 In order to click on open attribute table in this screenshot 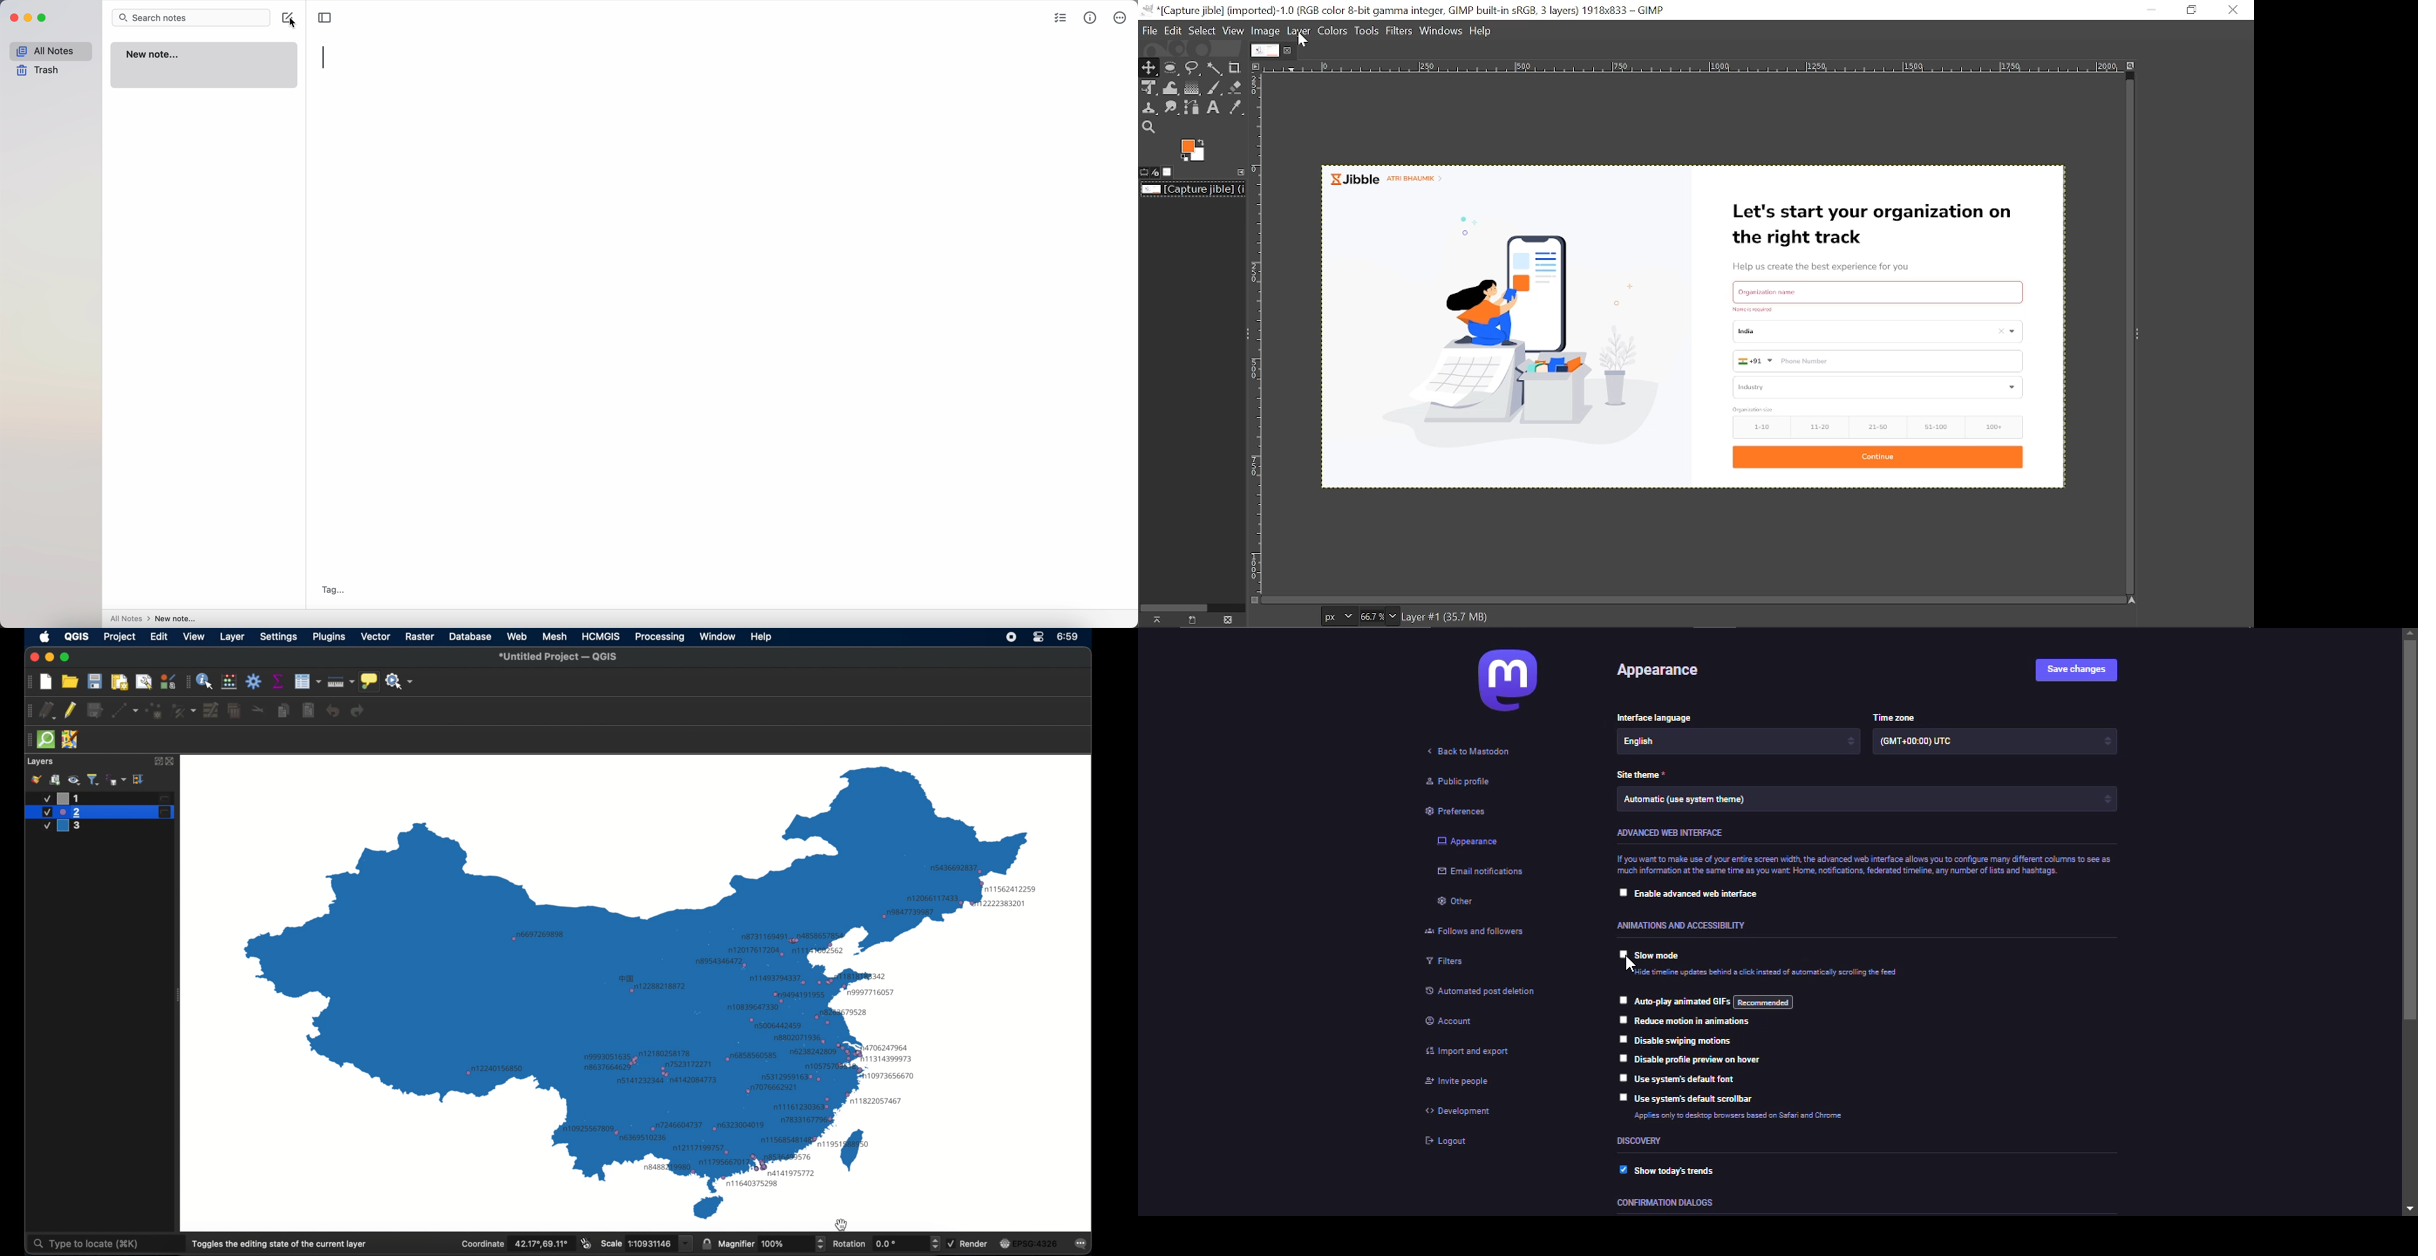, I will do `click(308, 681)`.